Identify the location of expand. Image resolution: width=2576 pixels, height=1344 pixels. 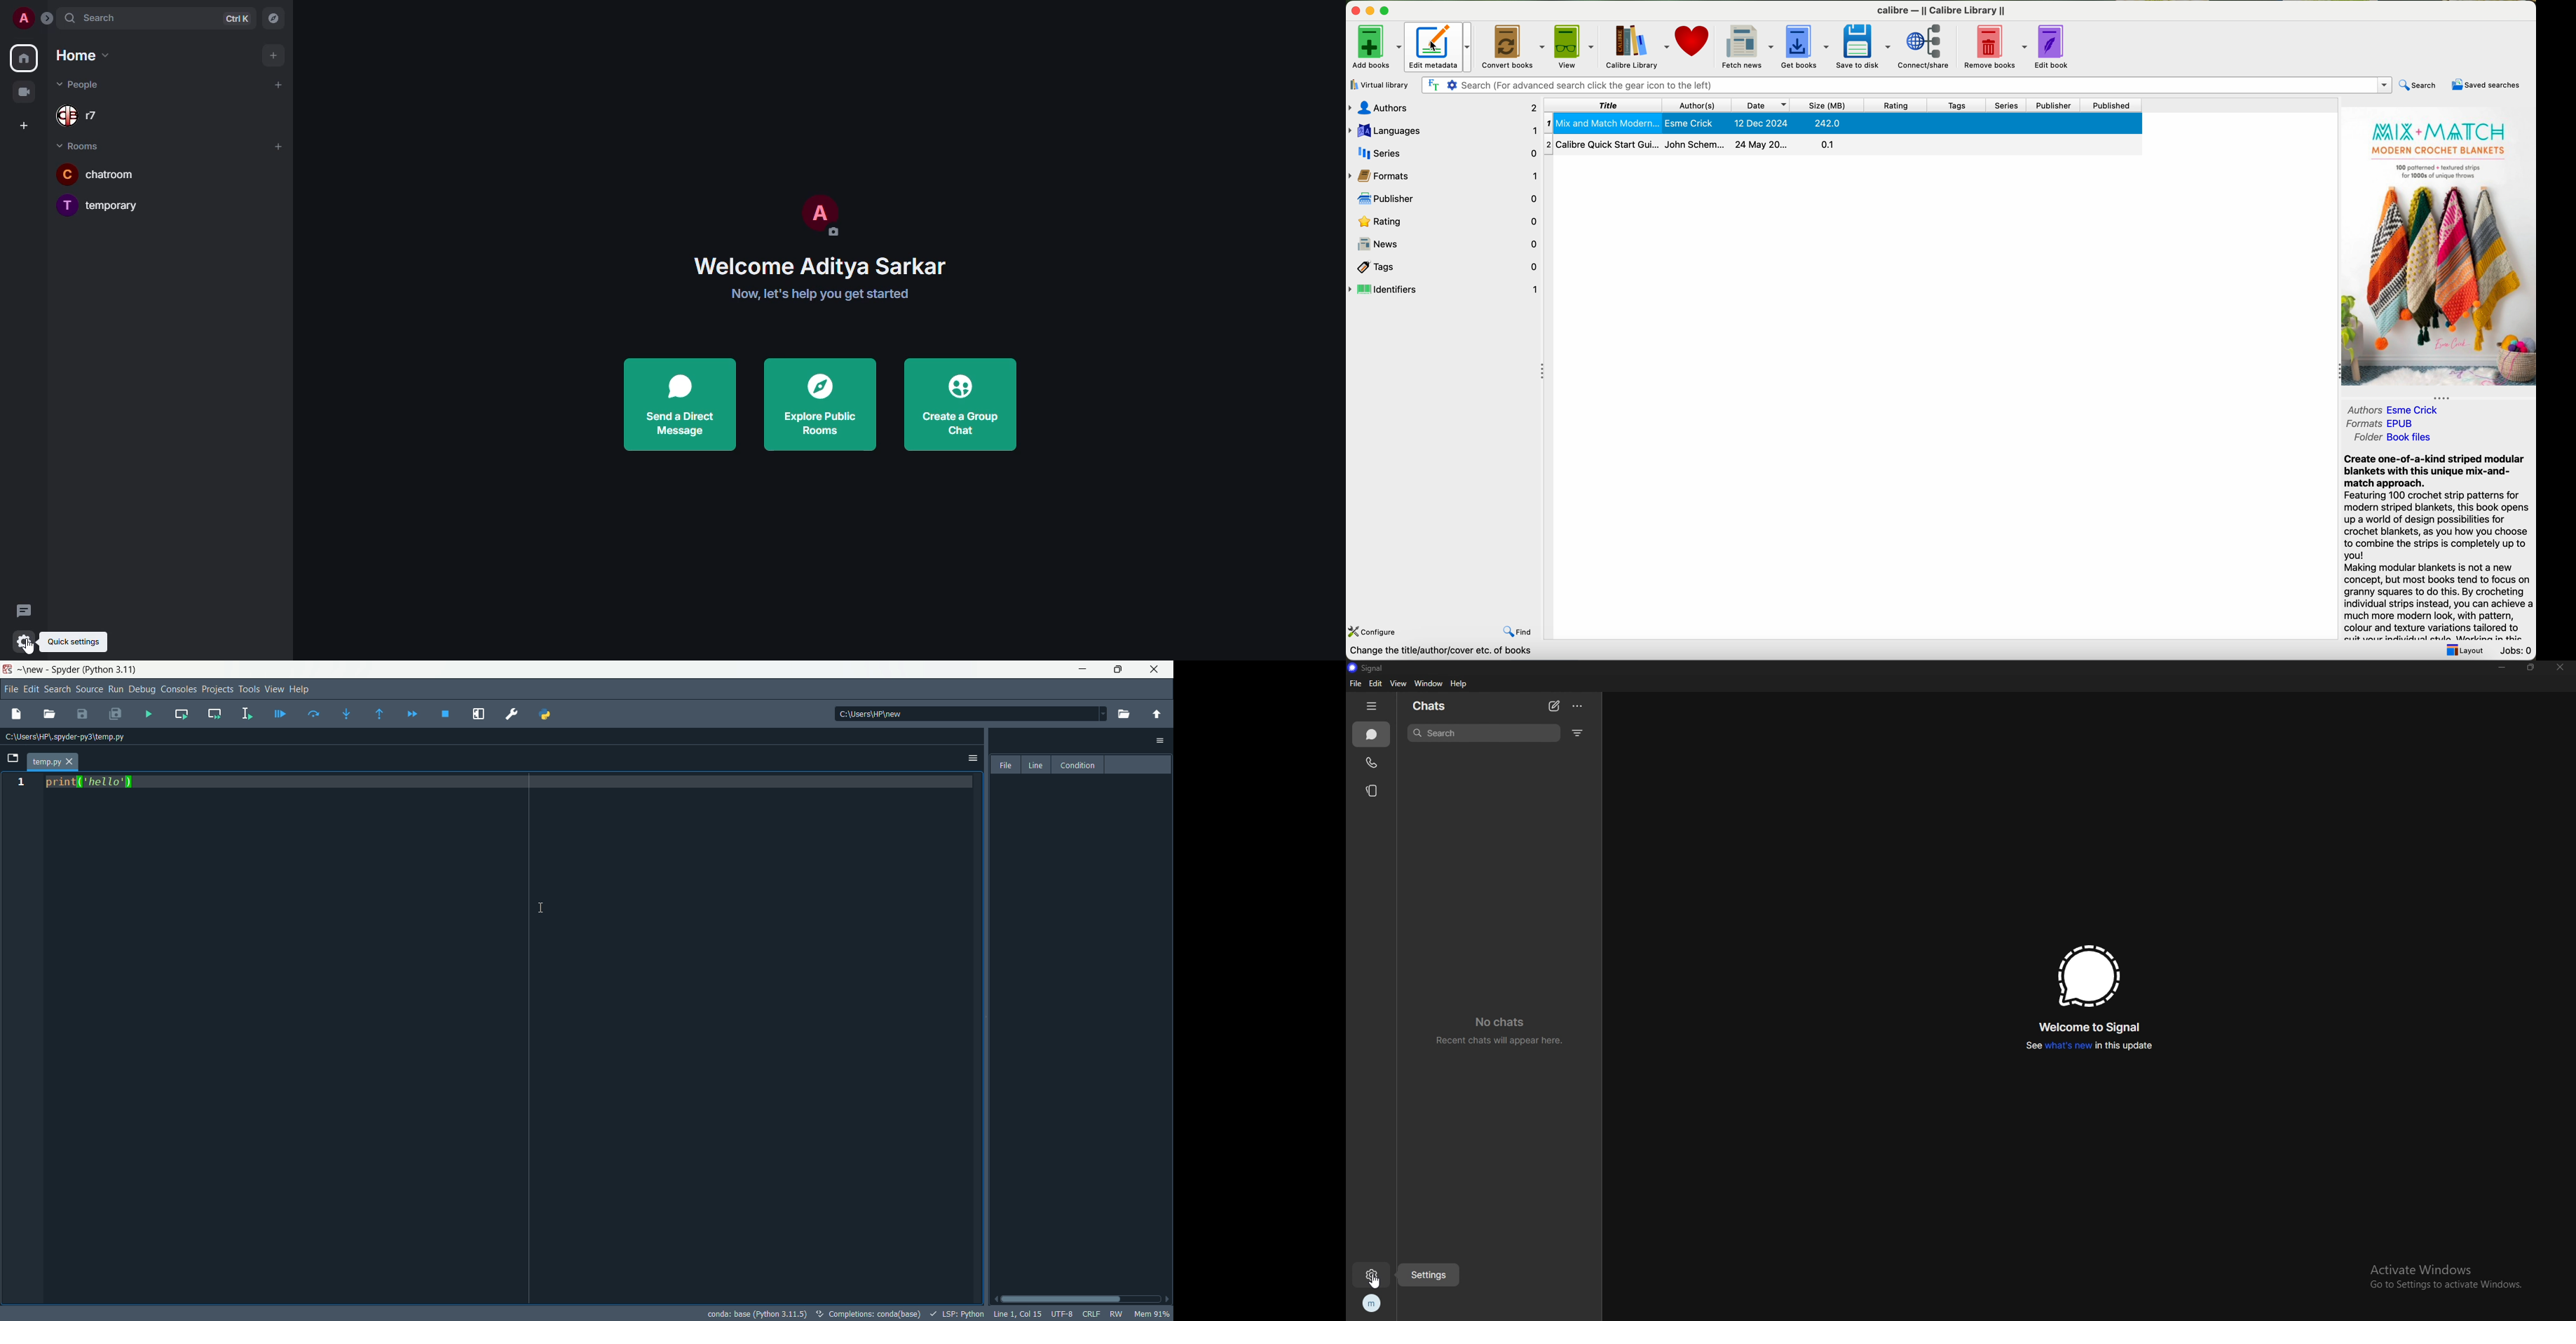
(48, 20).